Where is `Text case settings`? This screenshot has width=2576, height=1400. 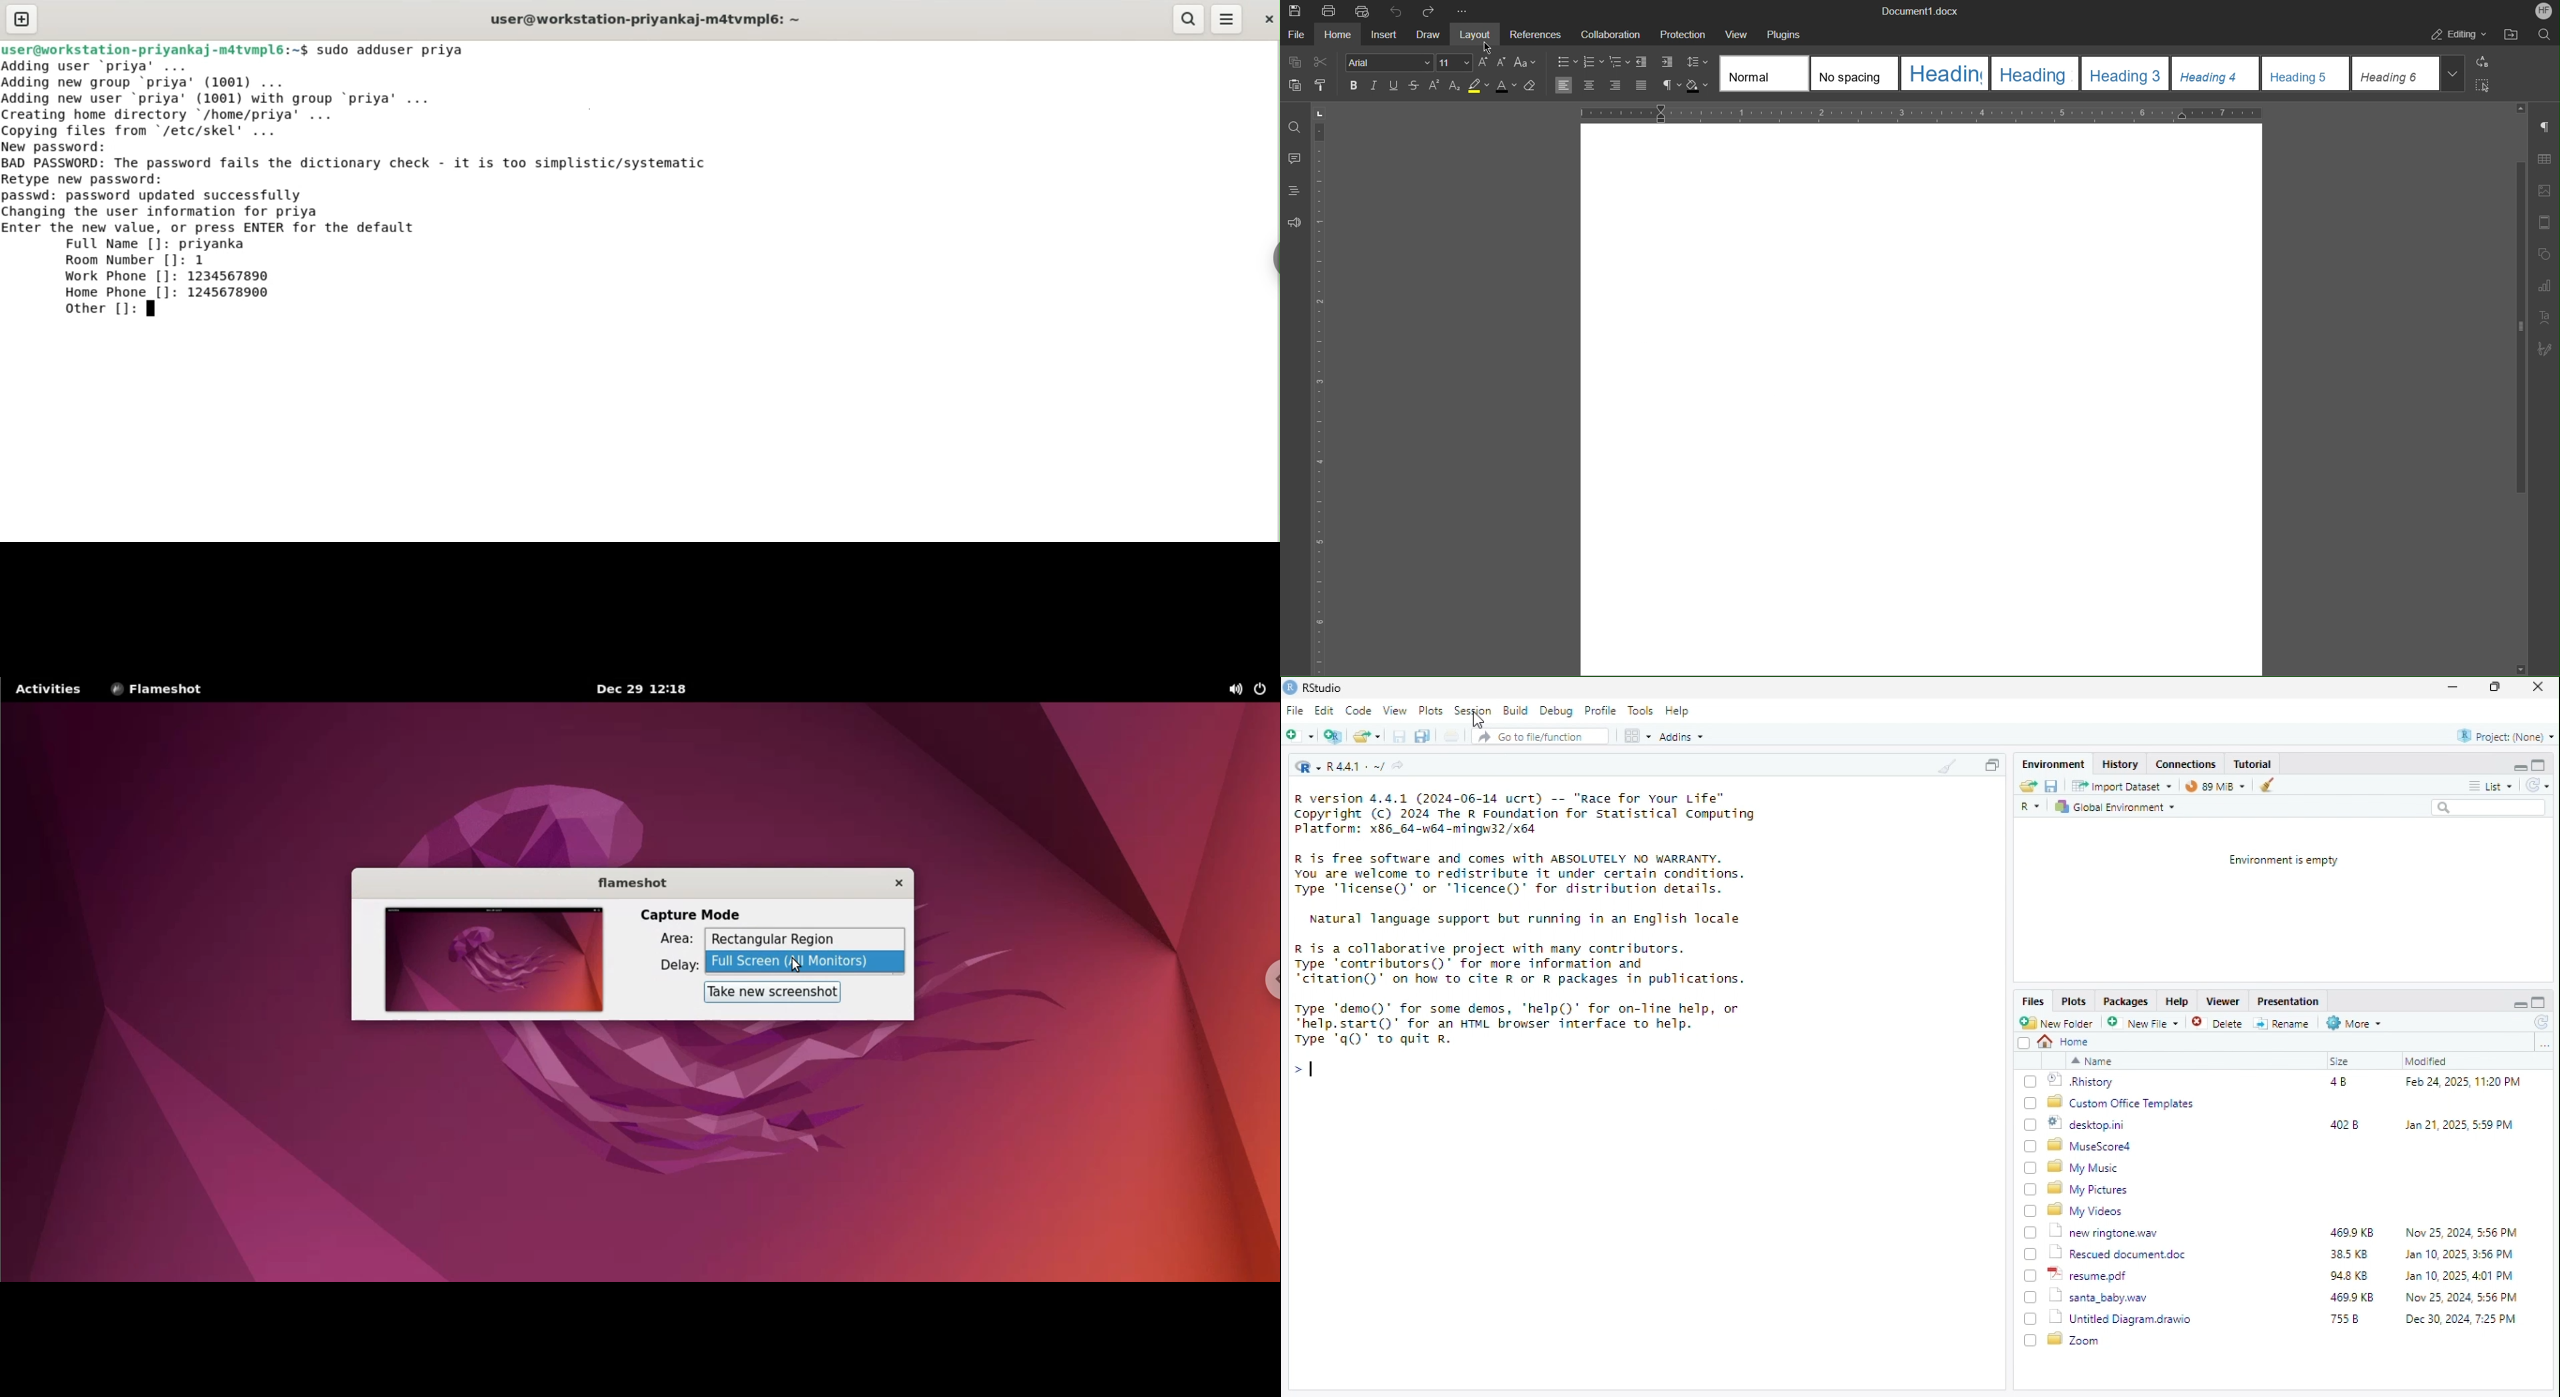
Text case settings is located at coordinates (1525, 63).